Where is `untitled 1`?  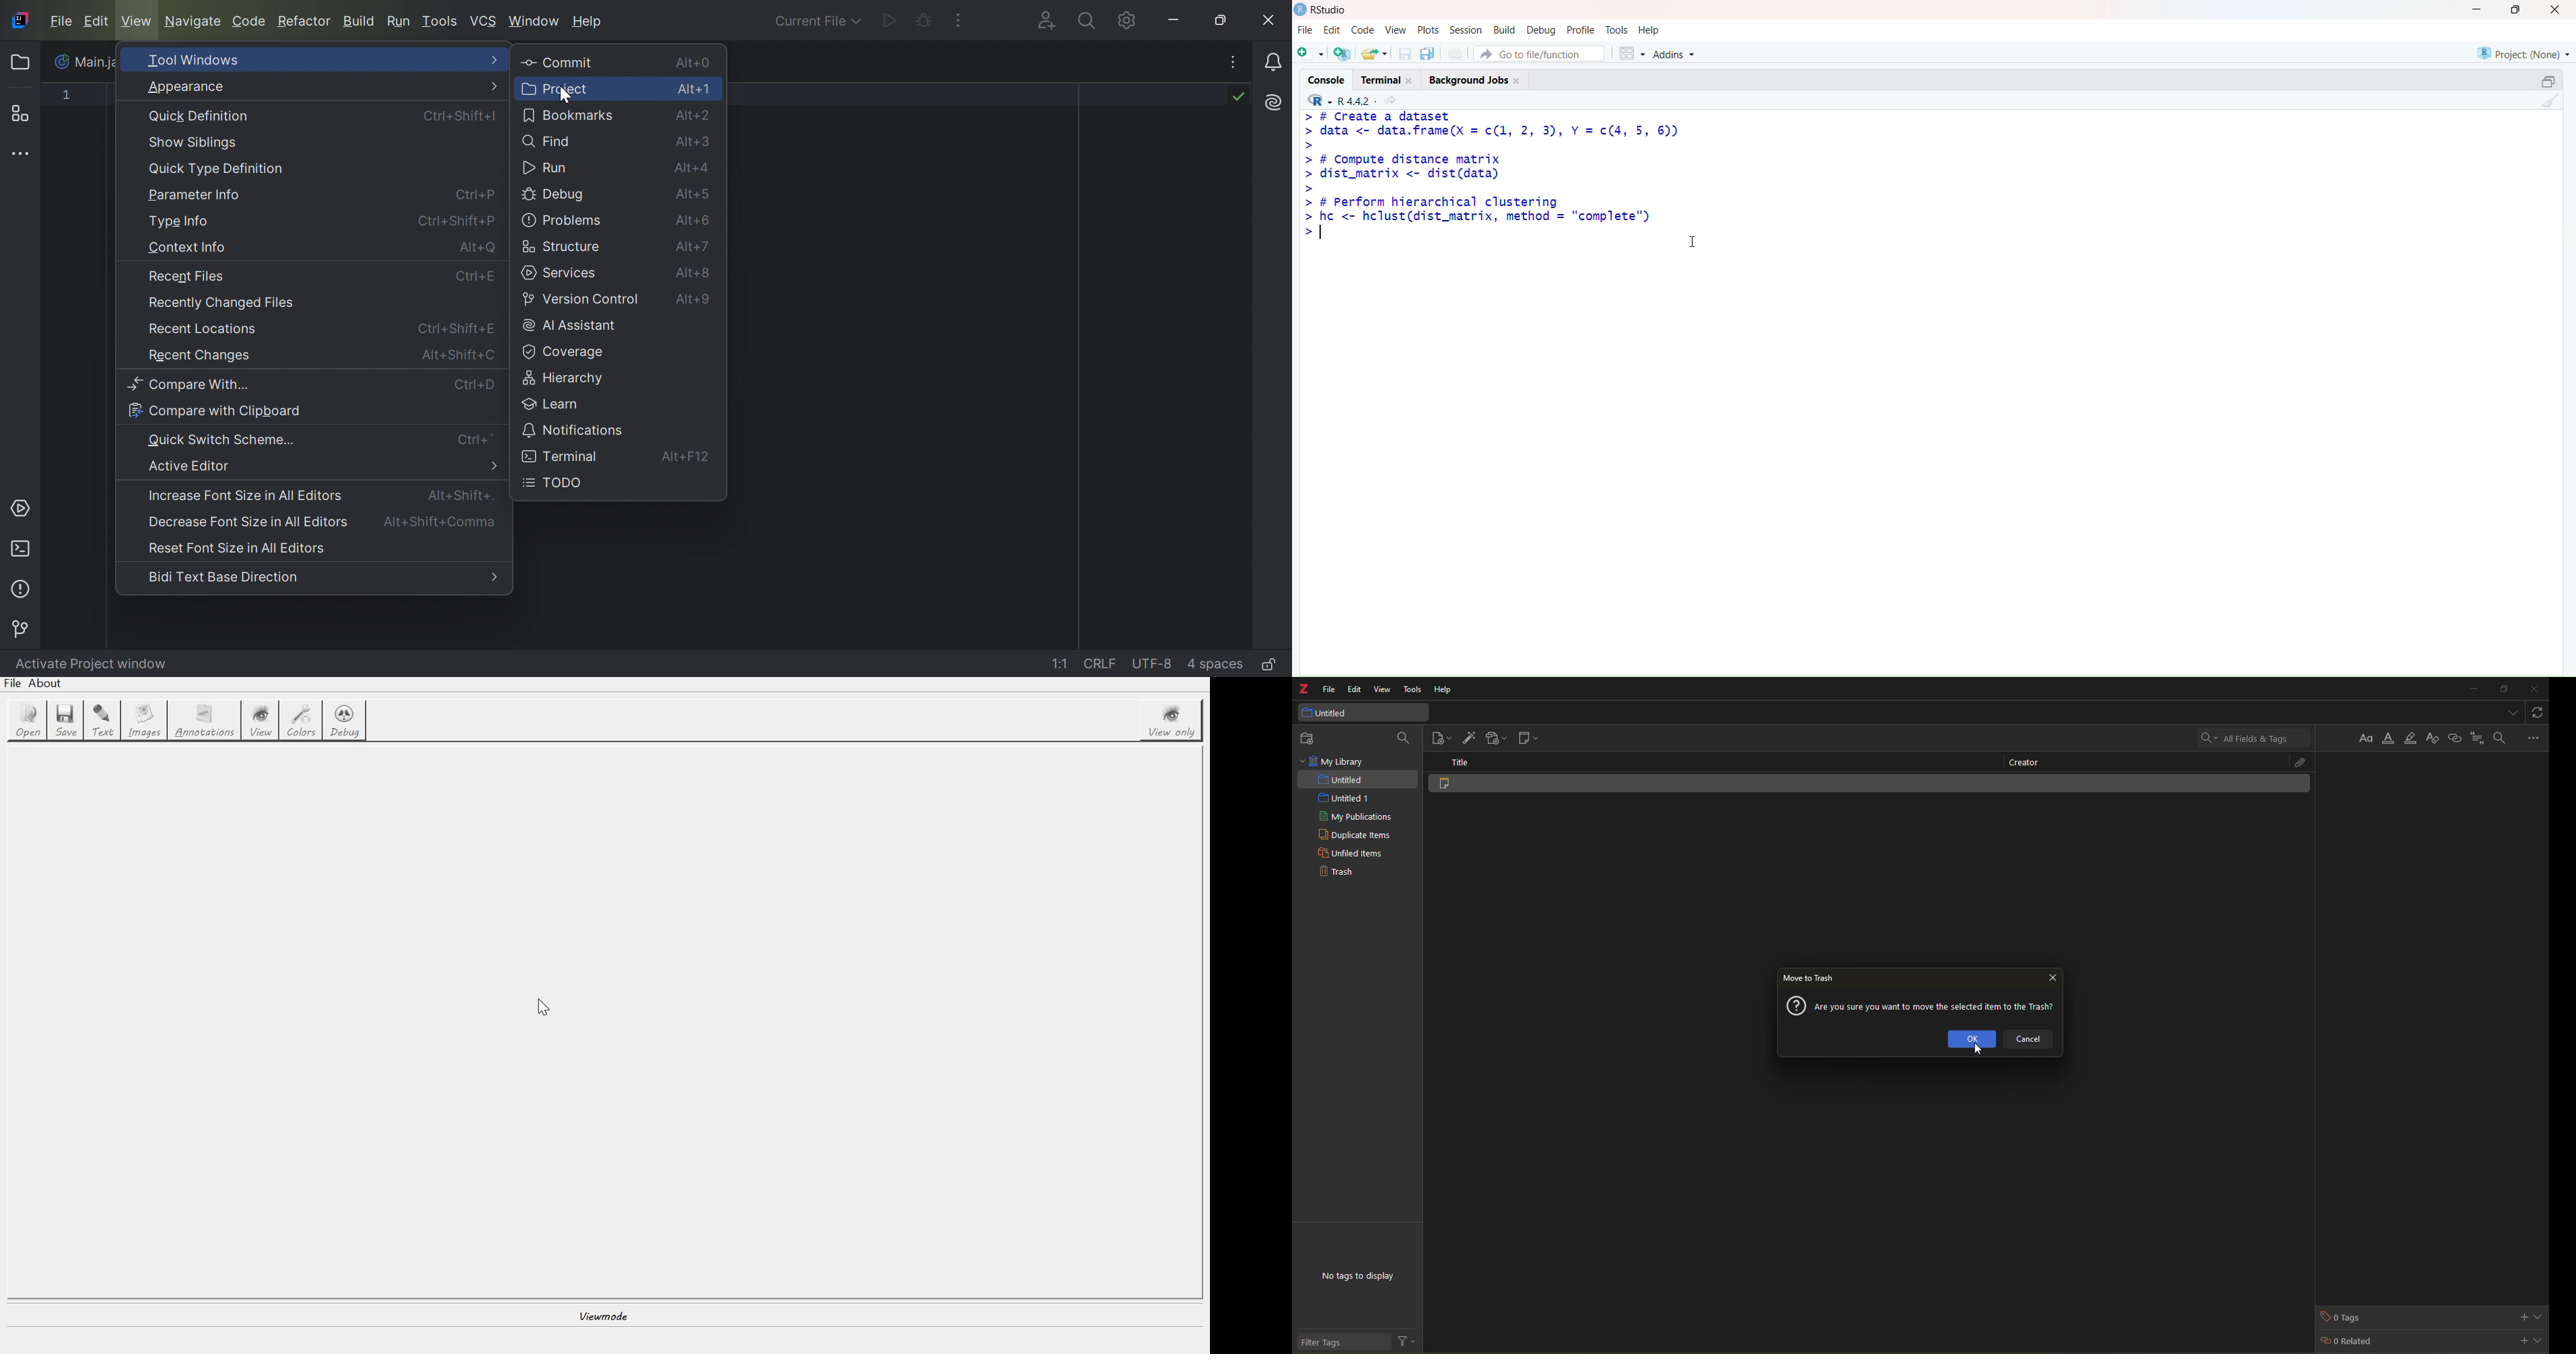
untitled 1 is located at coordinates (1342, 799).